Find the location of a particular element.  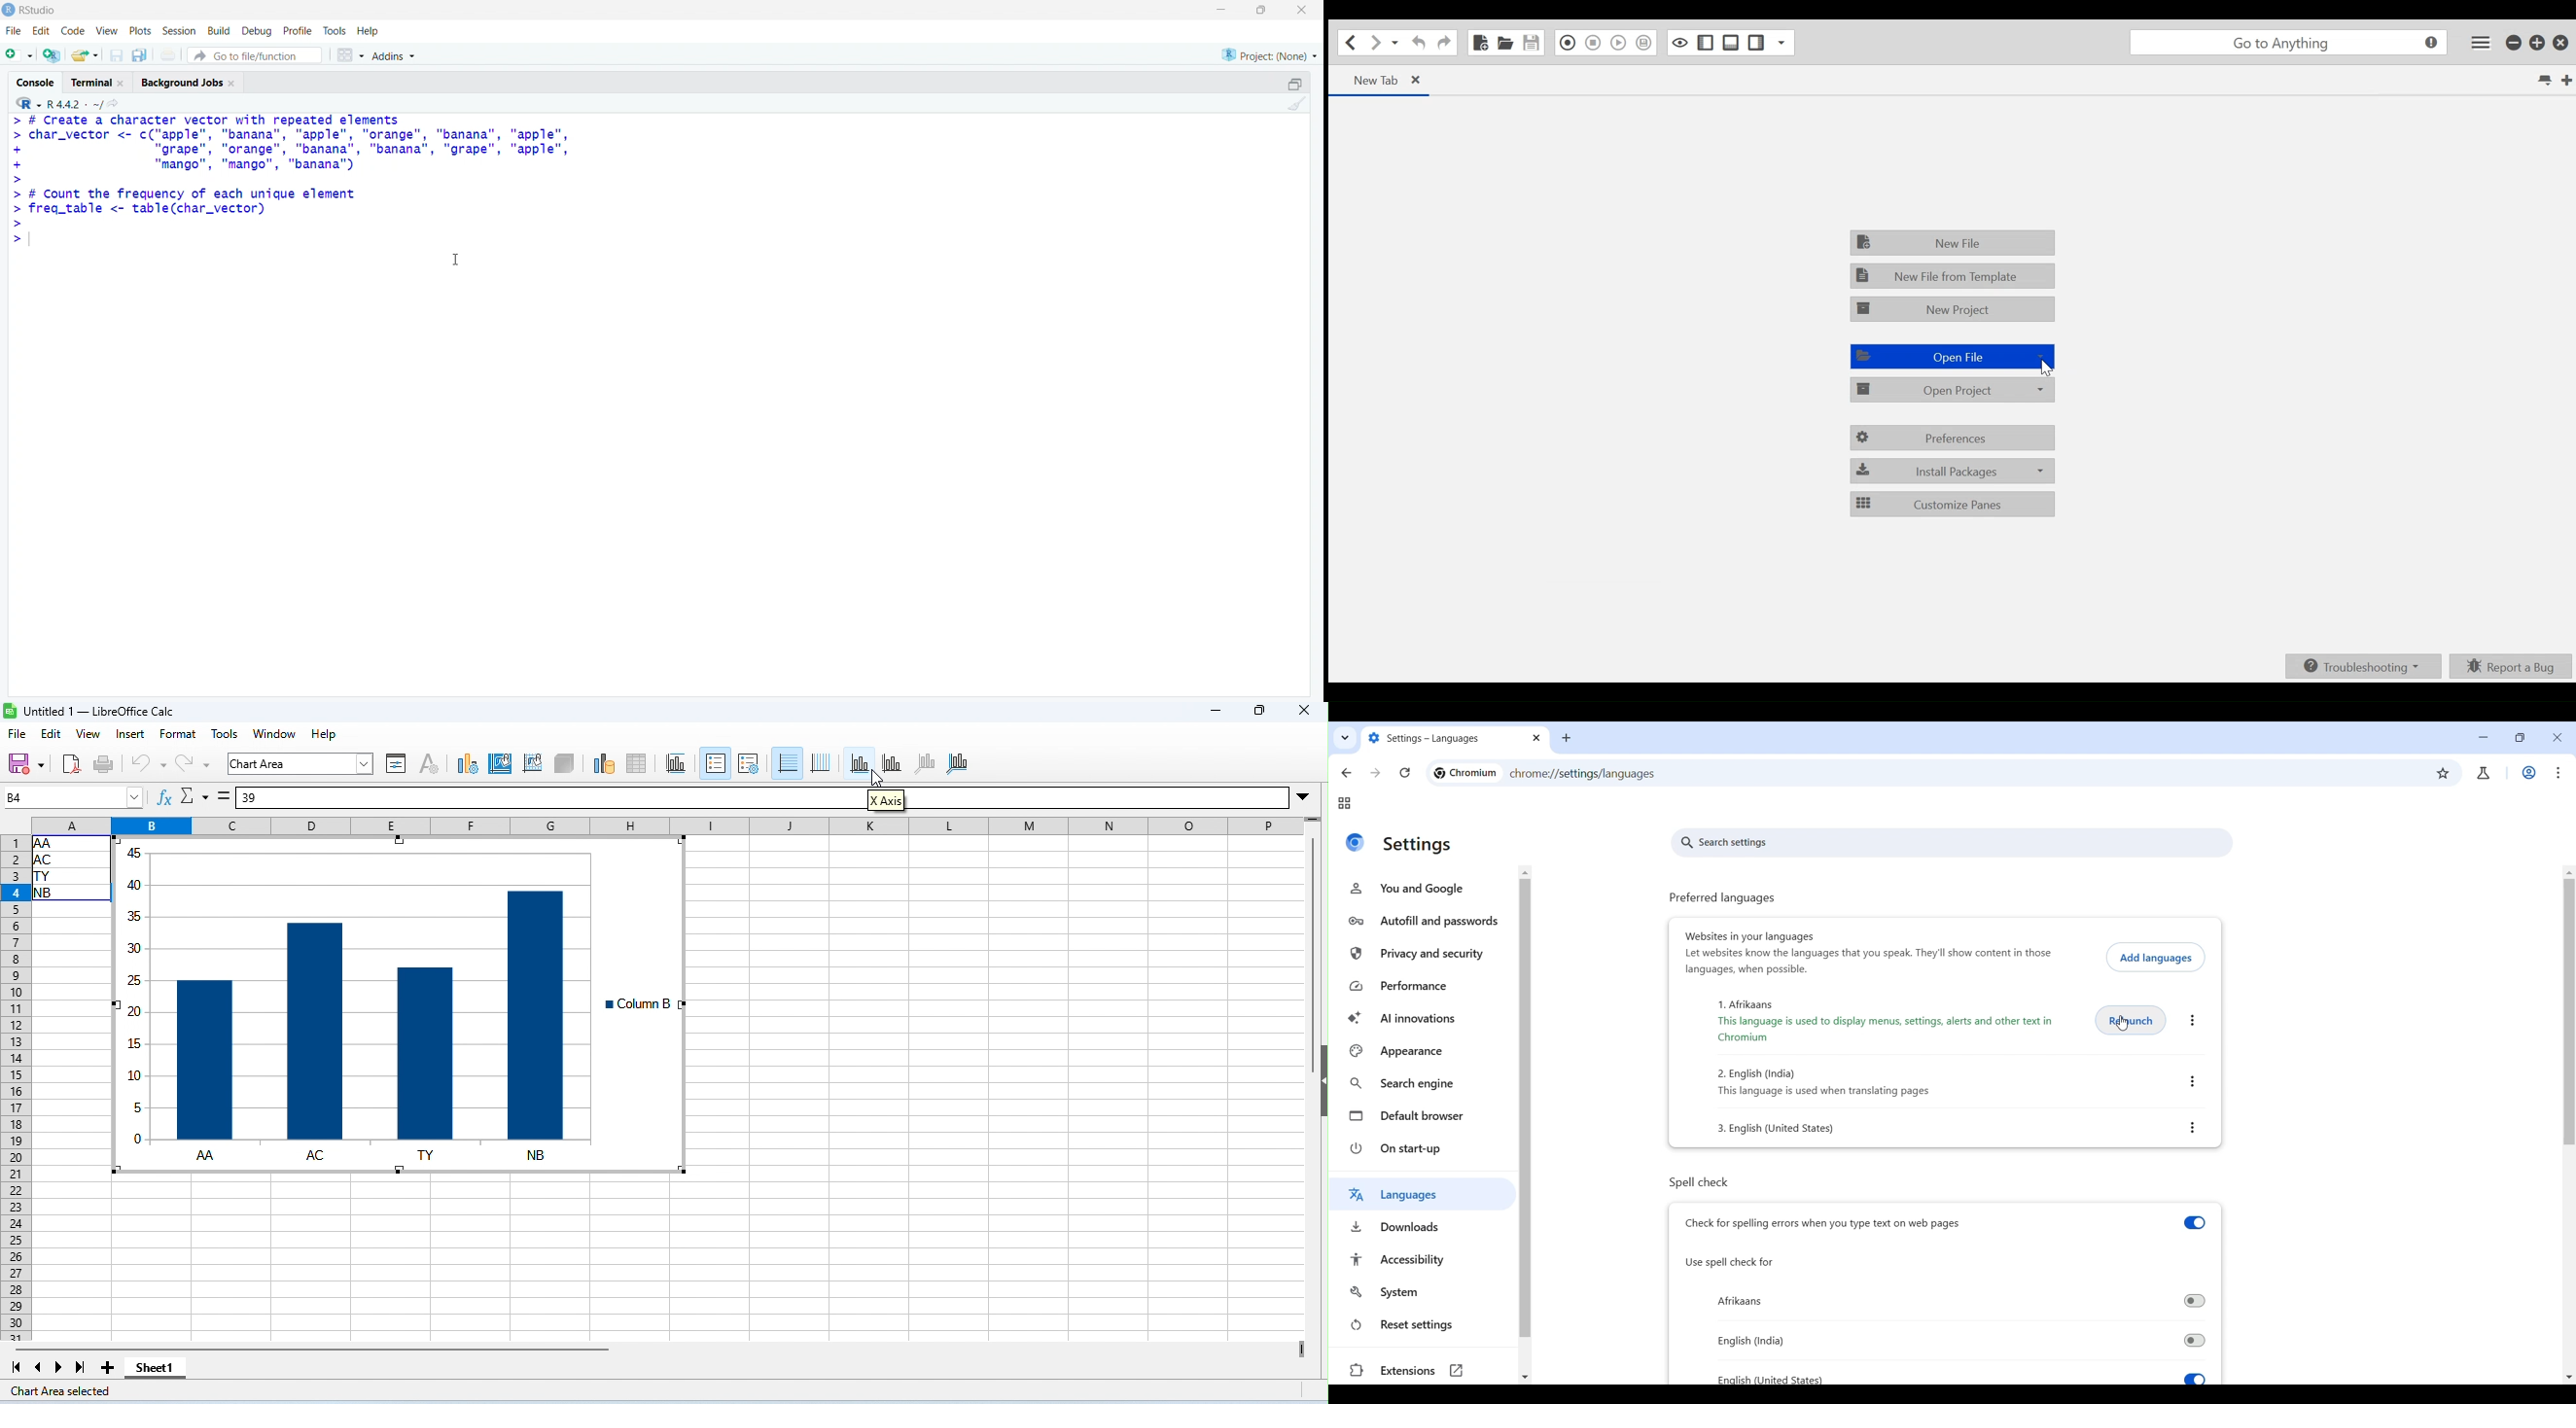

function wizard is located at coordinates (166, 797).